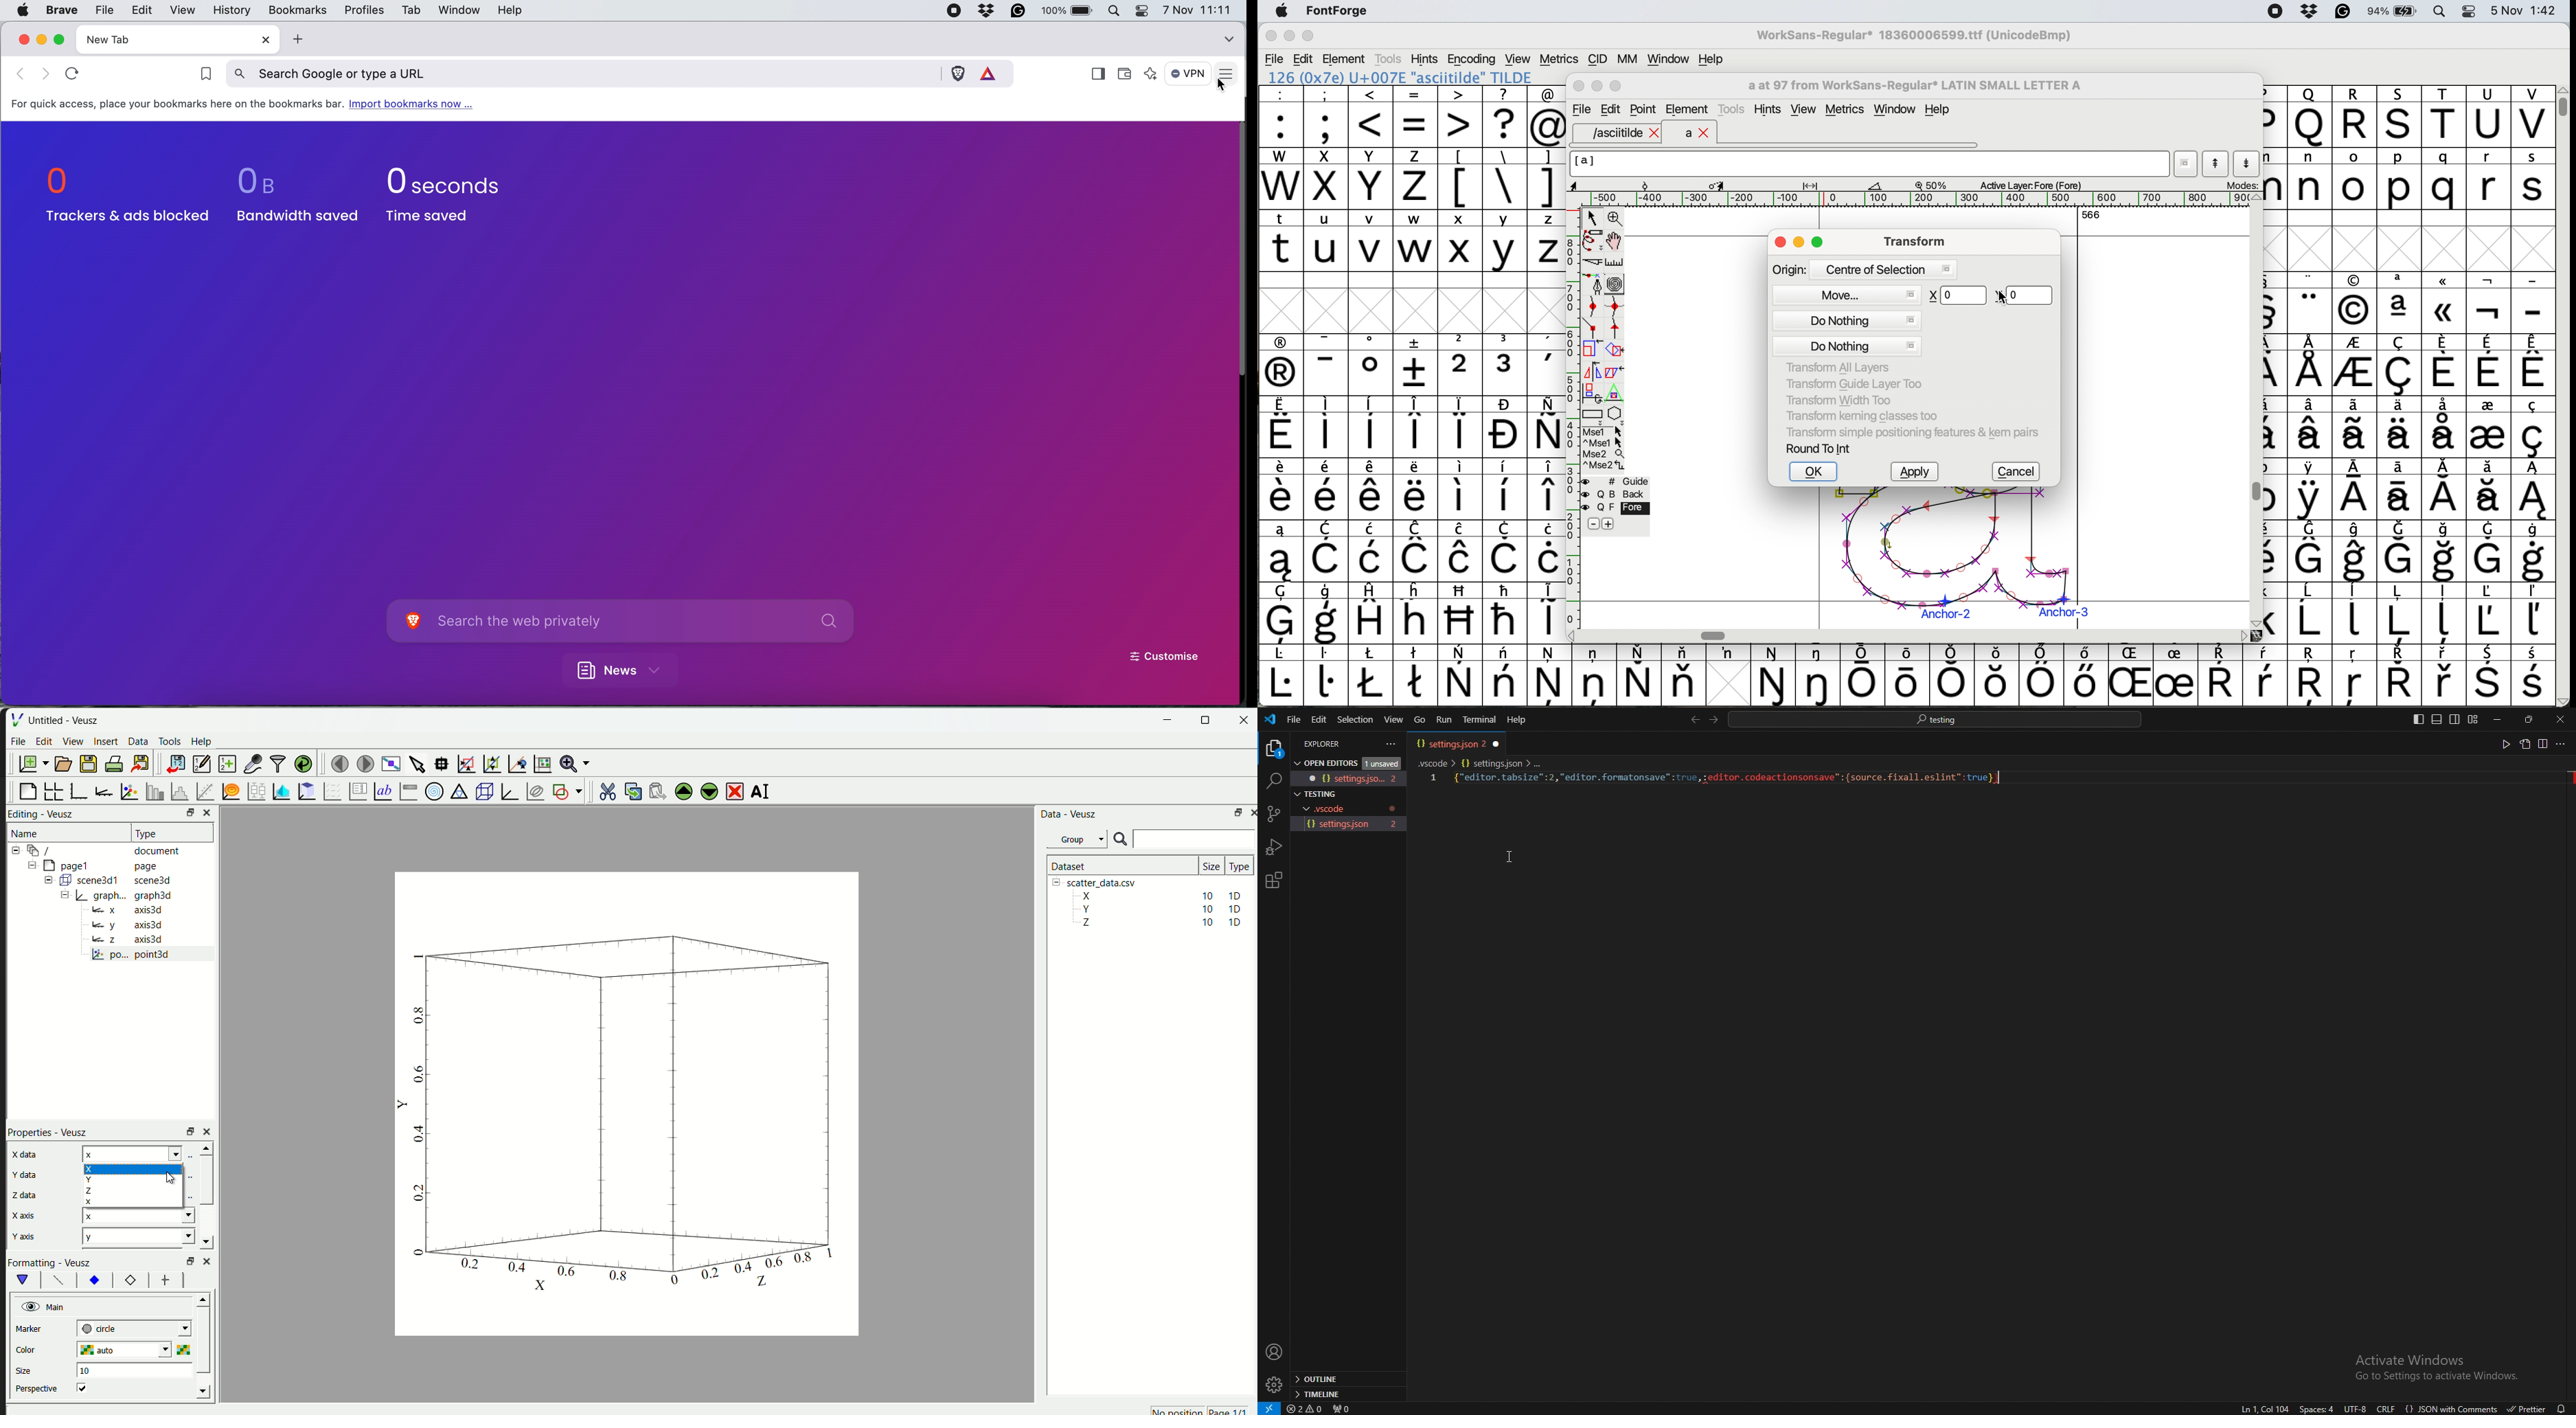  What do you see at coordinates (1282, 117) in the screenshot?
I see `:` at bounding box center [1282, 117].